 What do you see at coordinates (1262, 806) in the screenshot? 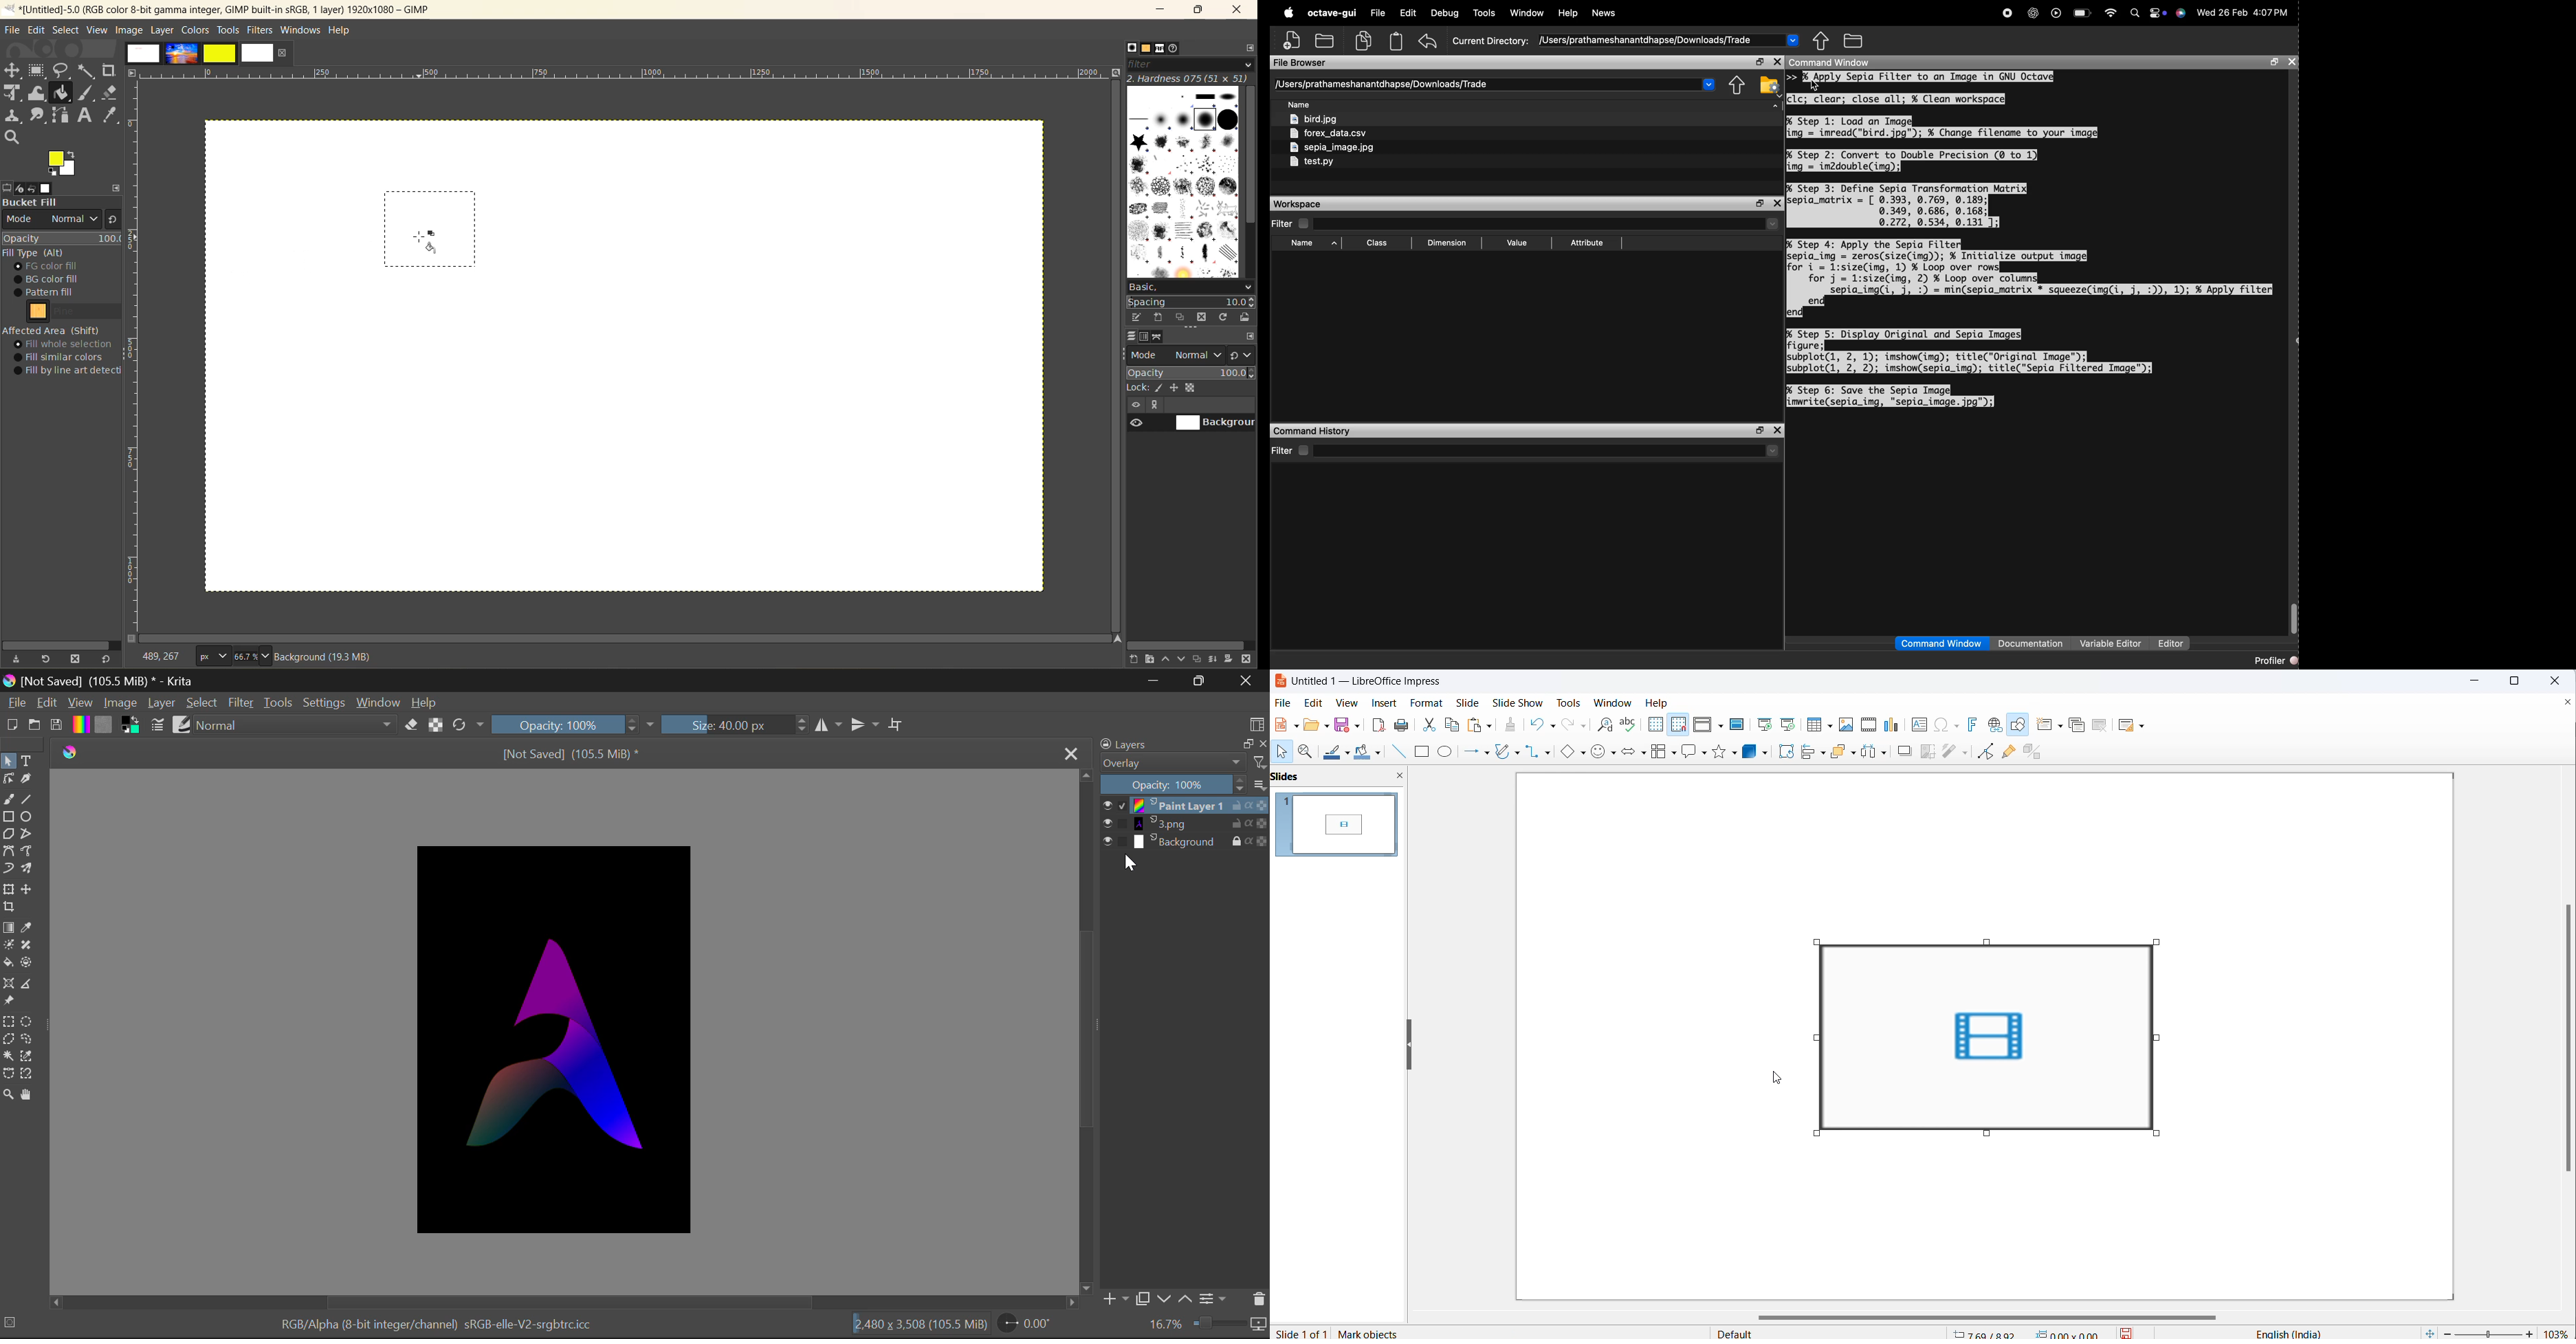
I see `Transparency ` at bounding box center [1262, 806].